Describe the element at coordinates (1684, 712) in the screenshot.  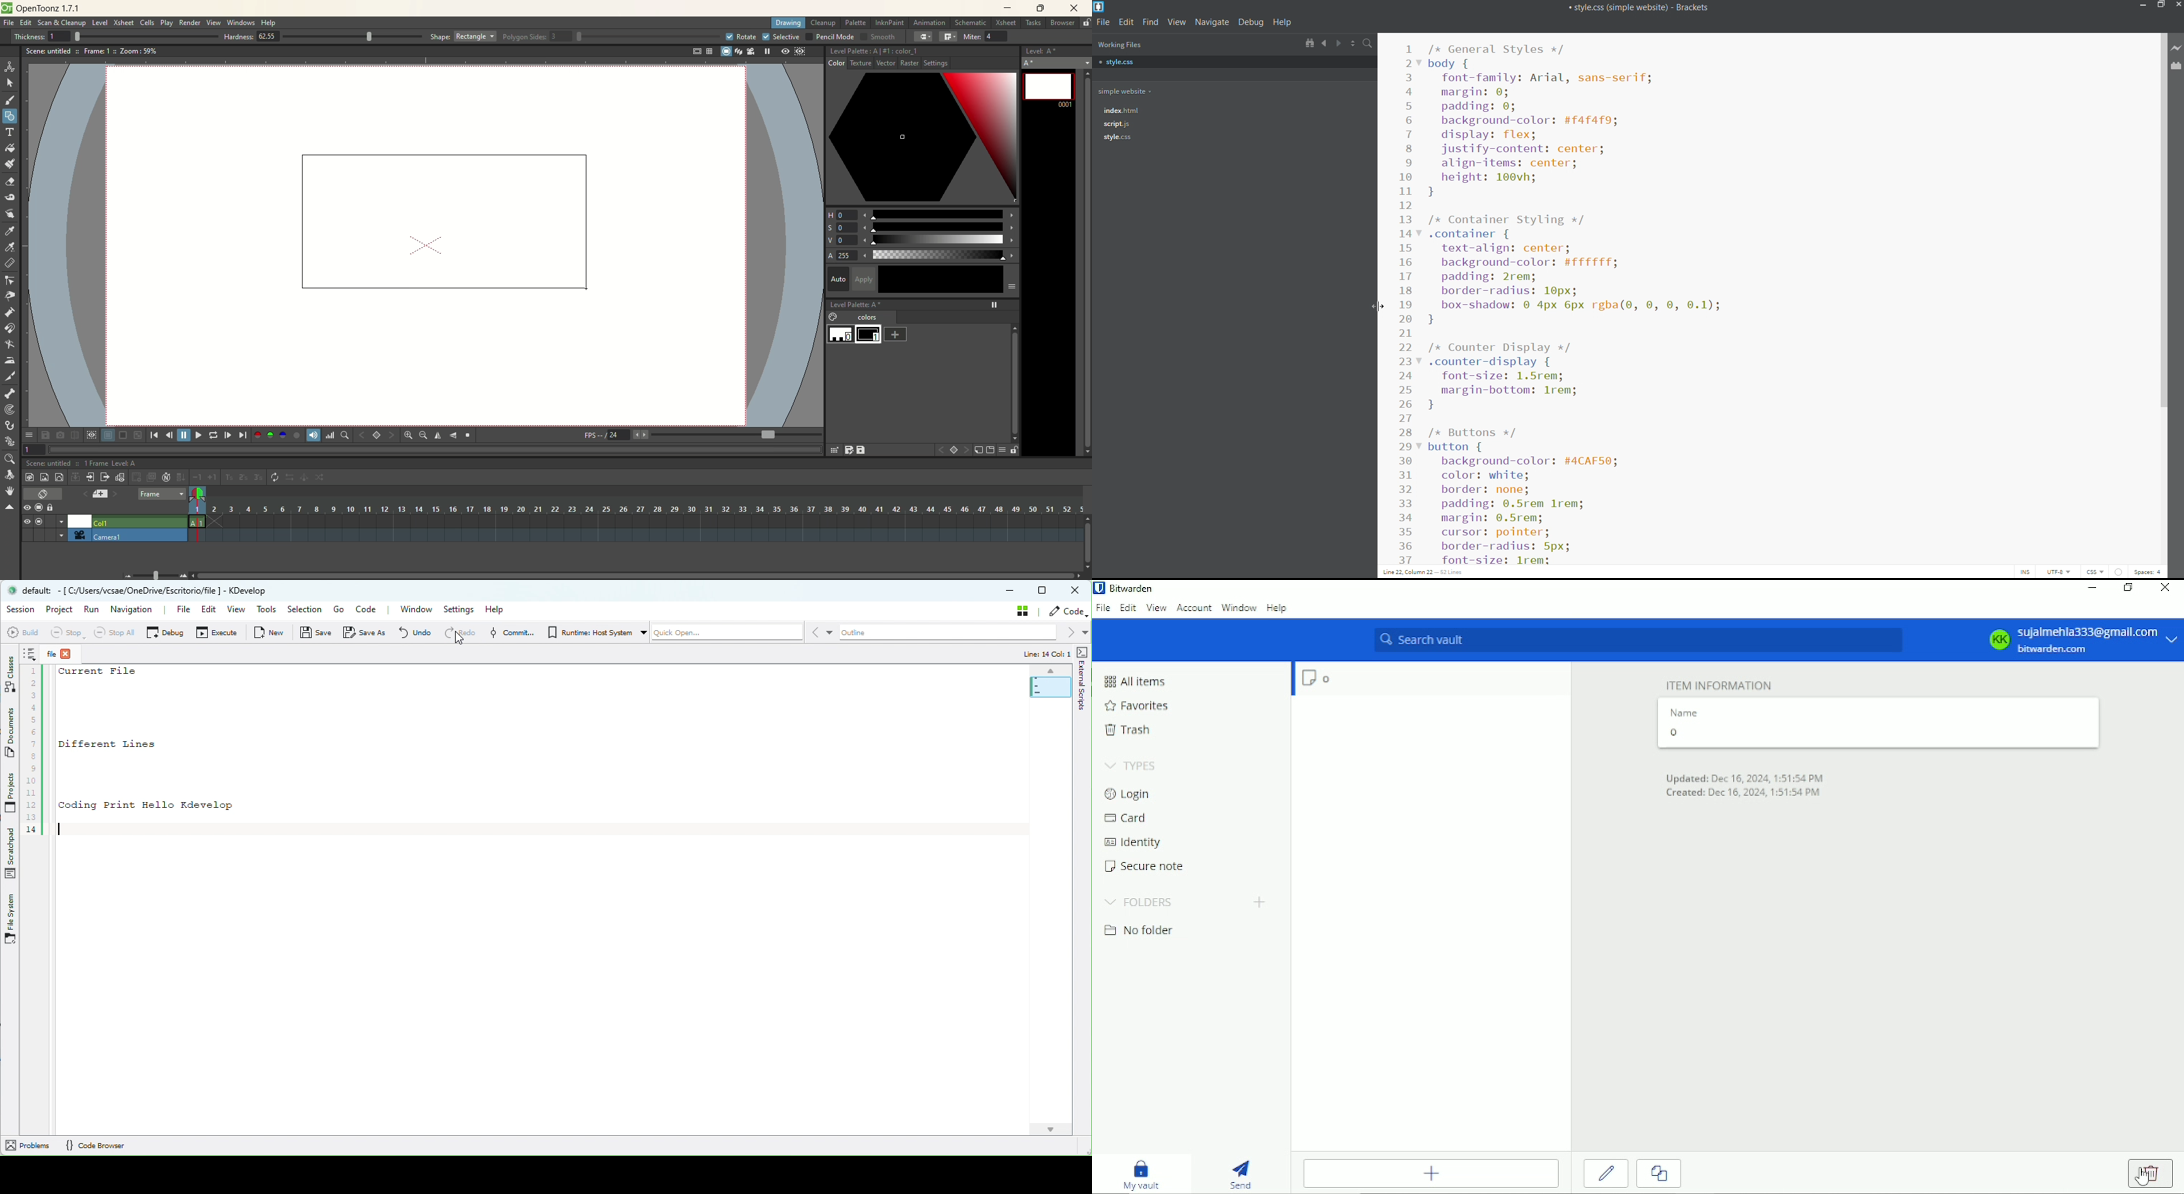
I see `Name` at that location.